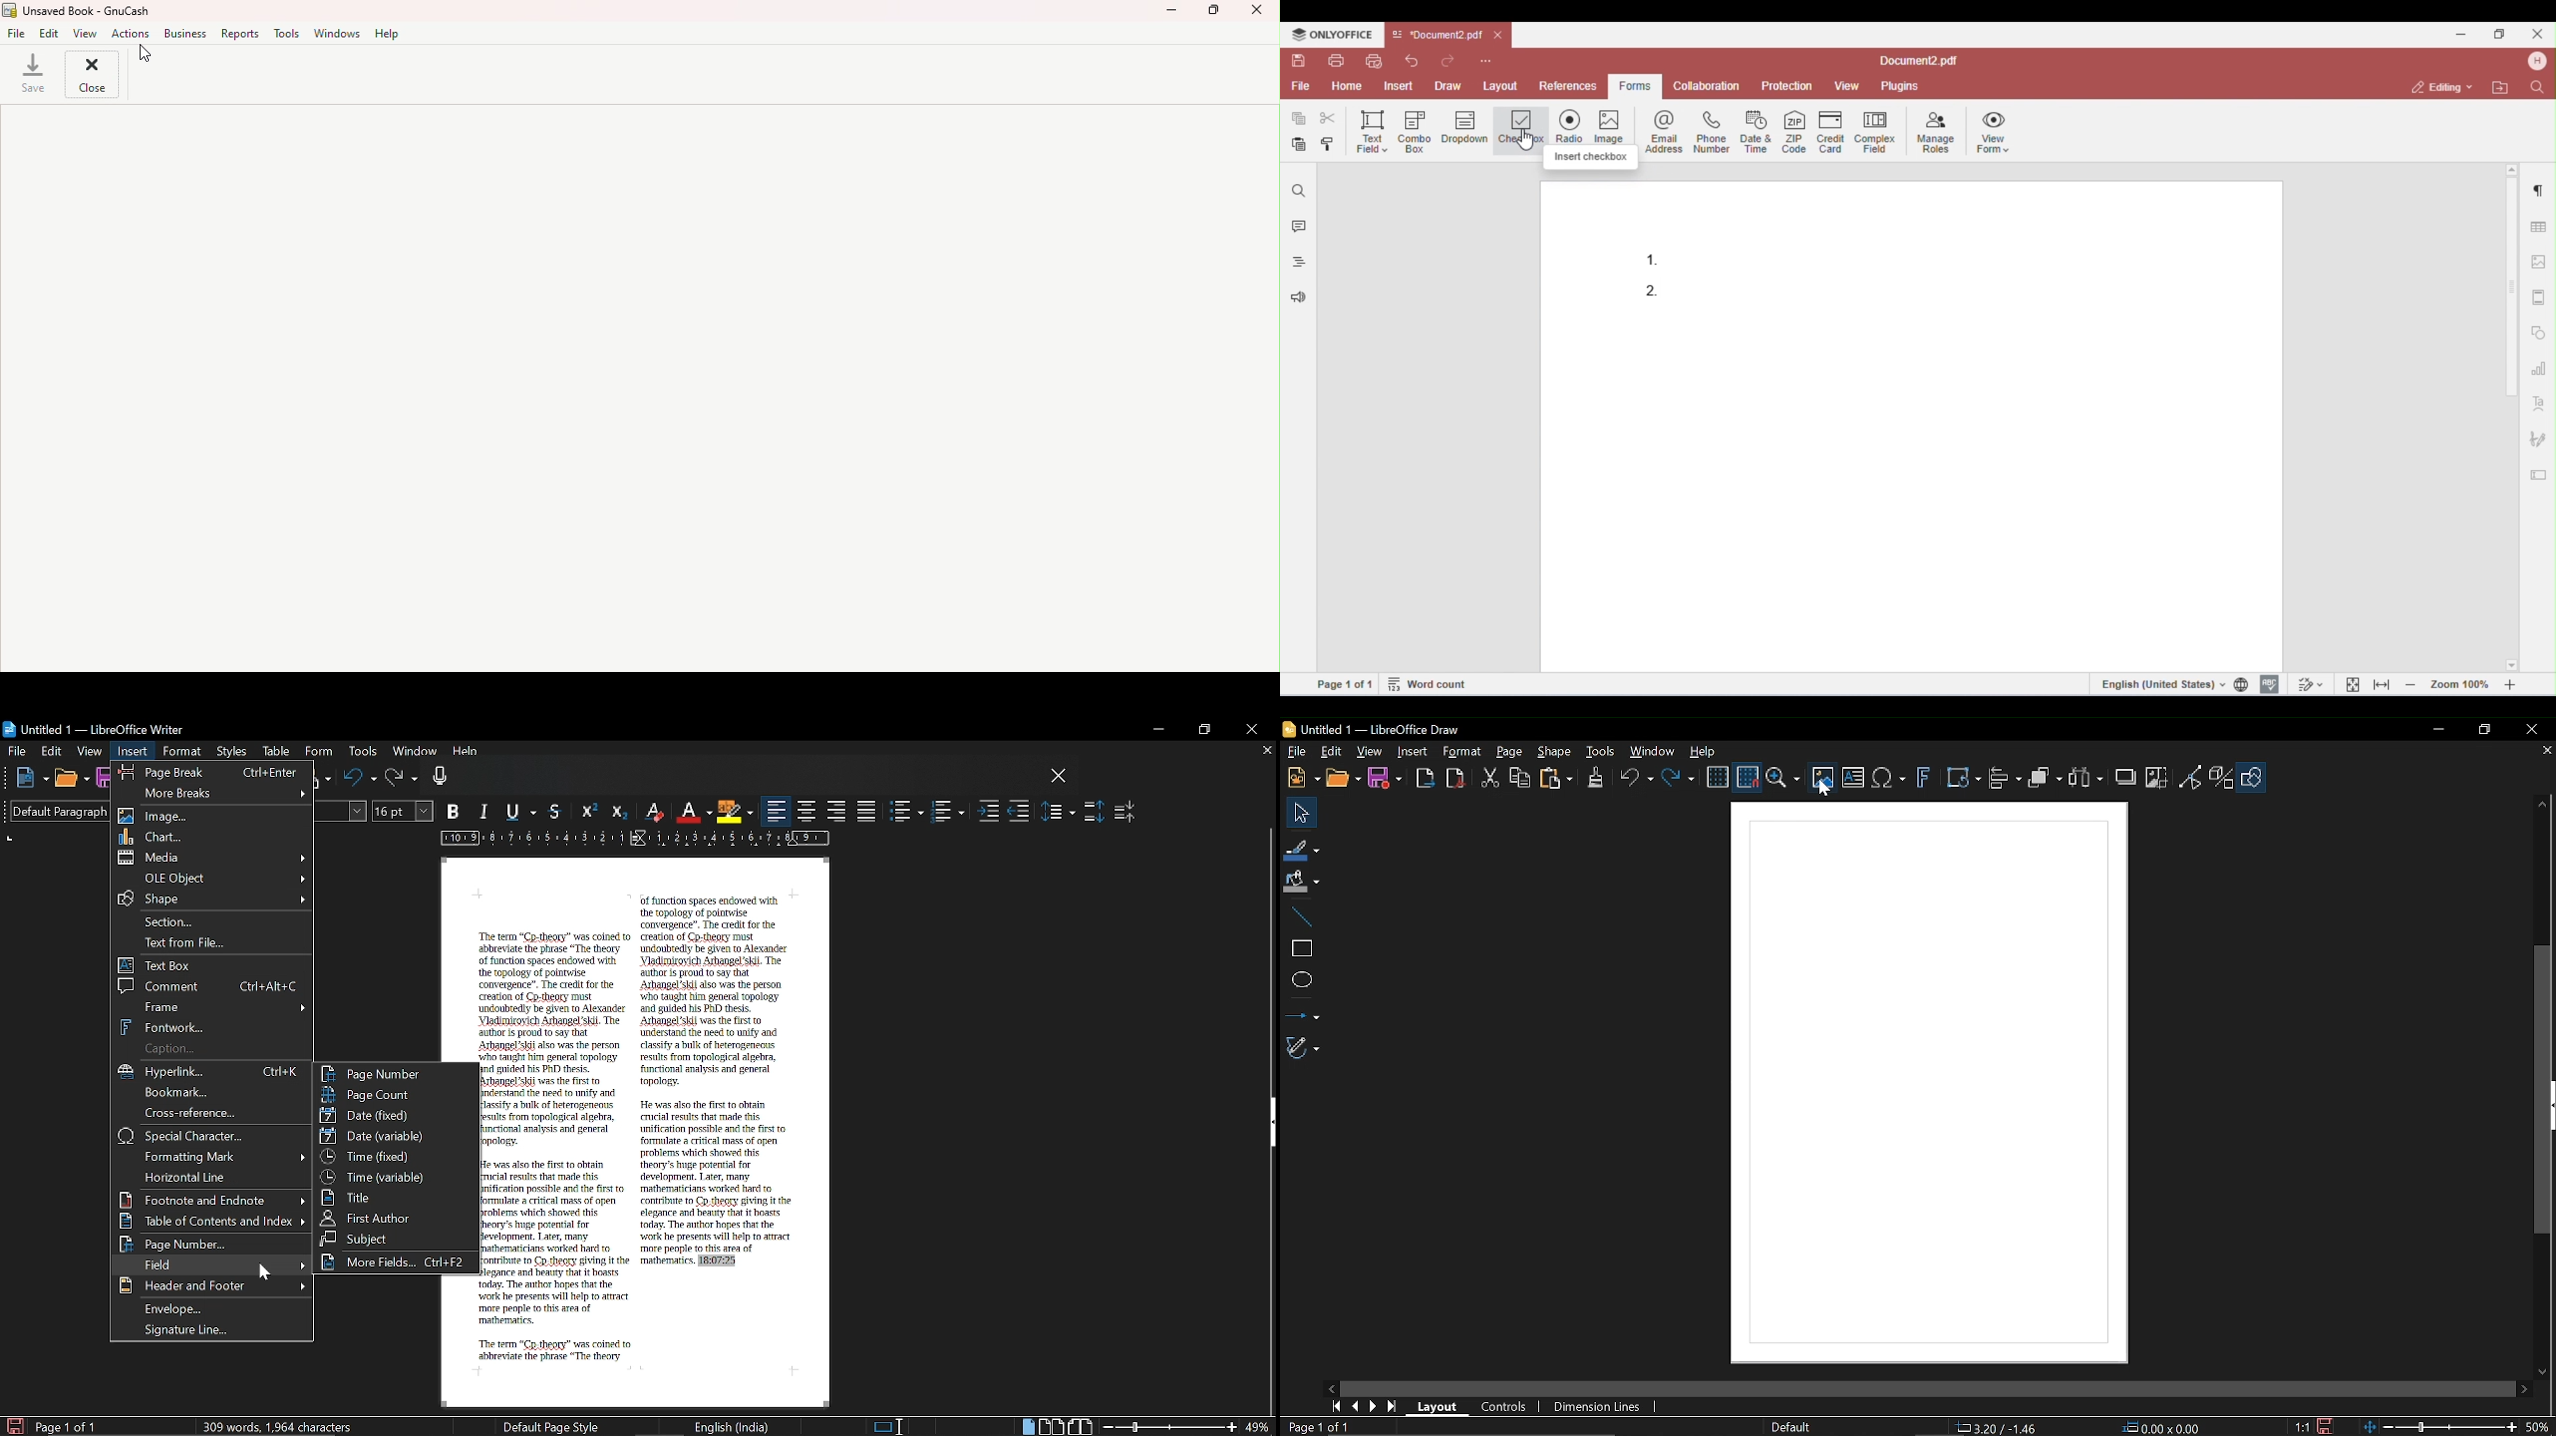 Image resolution: width=2576 pixels, height=1456 pixels. Describe the element at coordinates (1330, 753) in the screenshot. I see `Edit` at that location.